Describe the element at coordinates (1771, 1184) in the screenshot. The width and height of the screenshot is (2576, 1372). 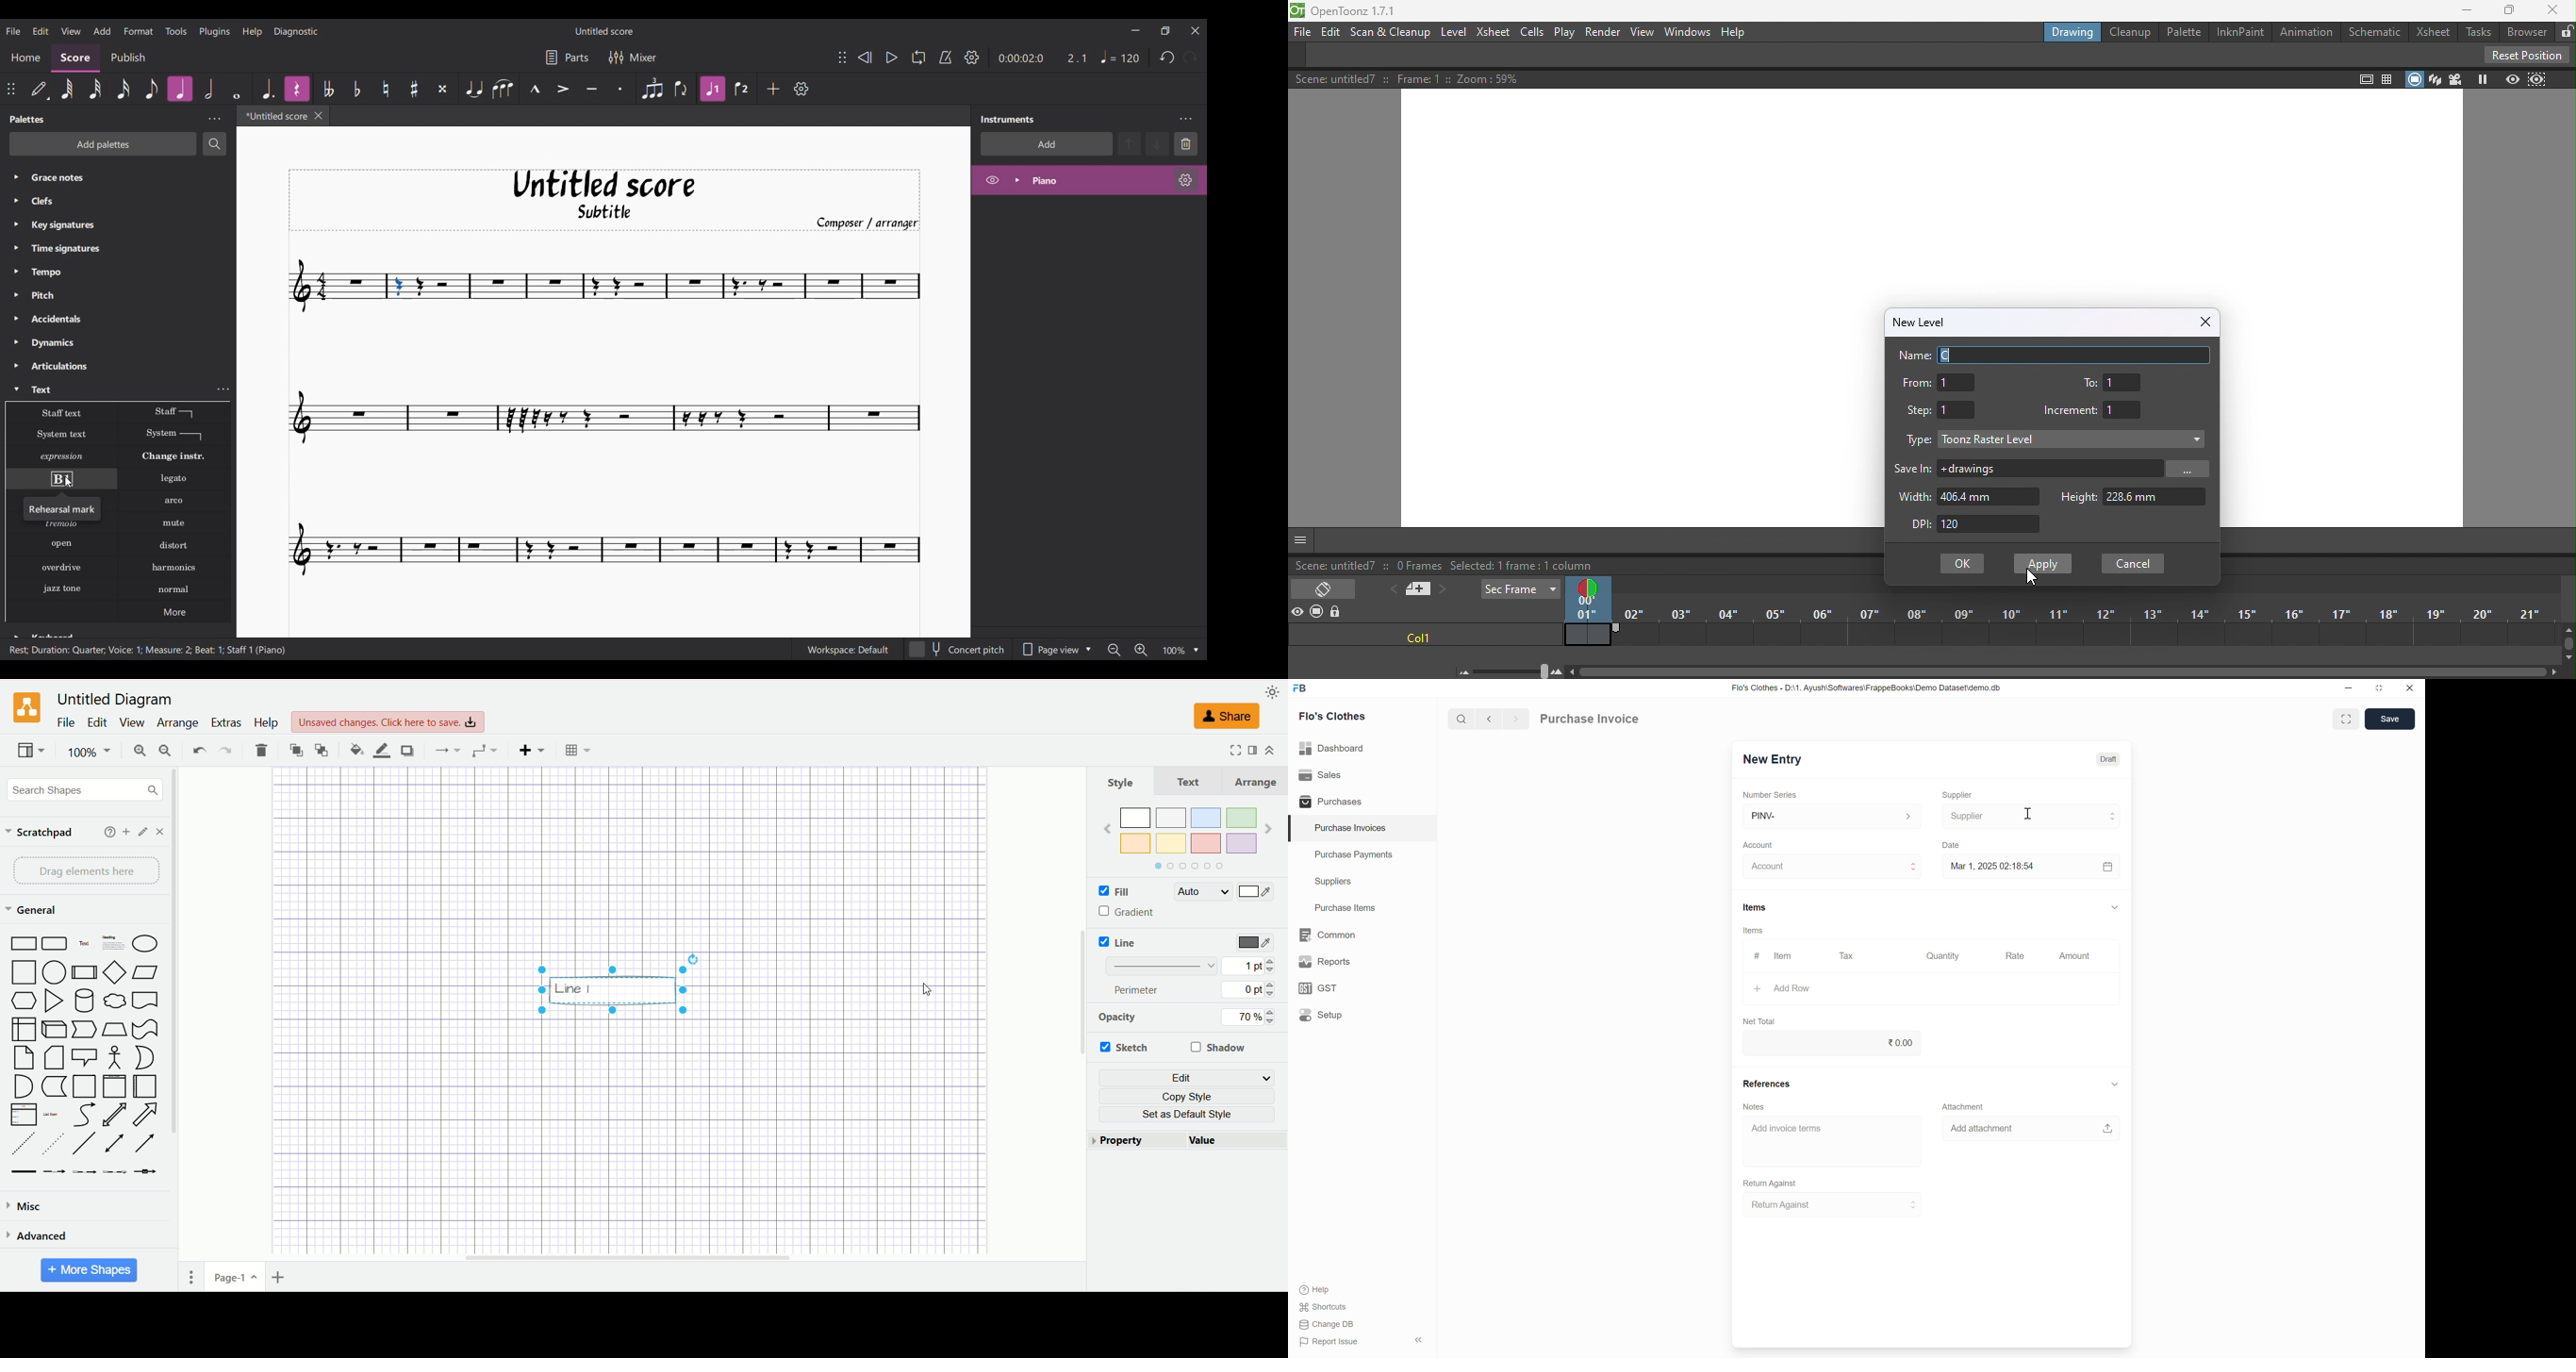
I see `Return Against` at that location.